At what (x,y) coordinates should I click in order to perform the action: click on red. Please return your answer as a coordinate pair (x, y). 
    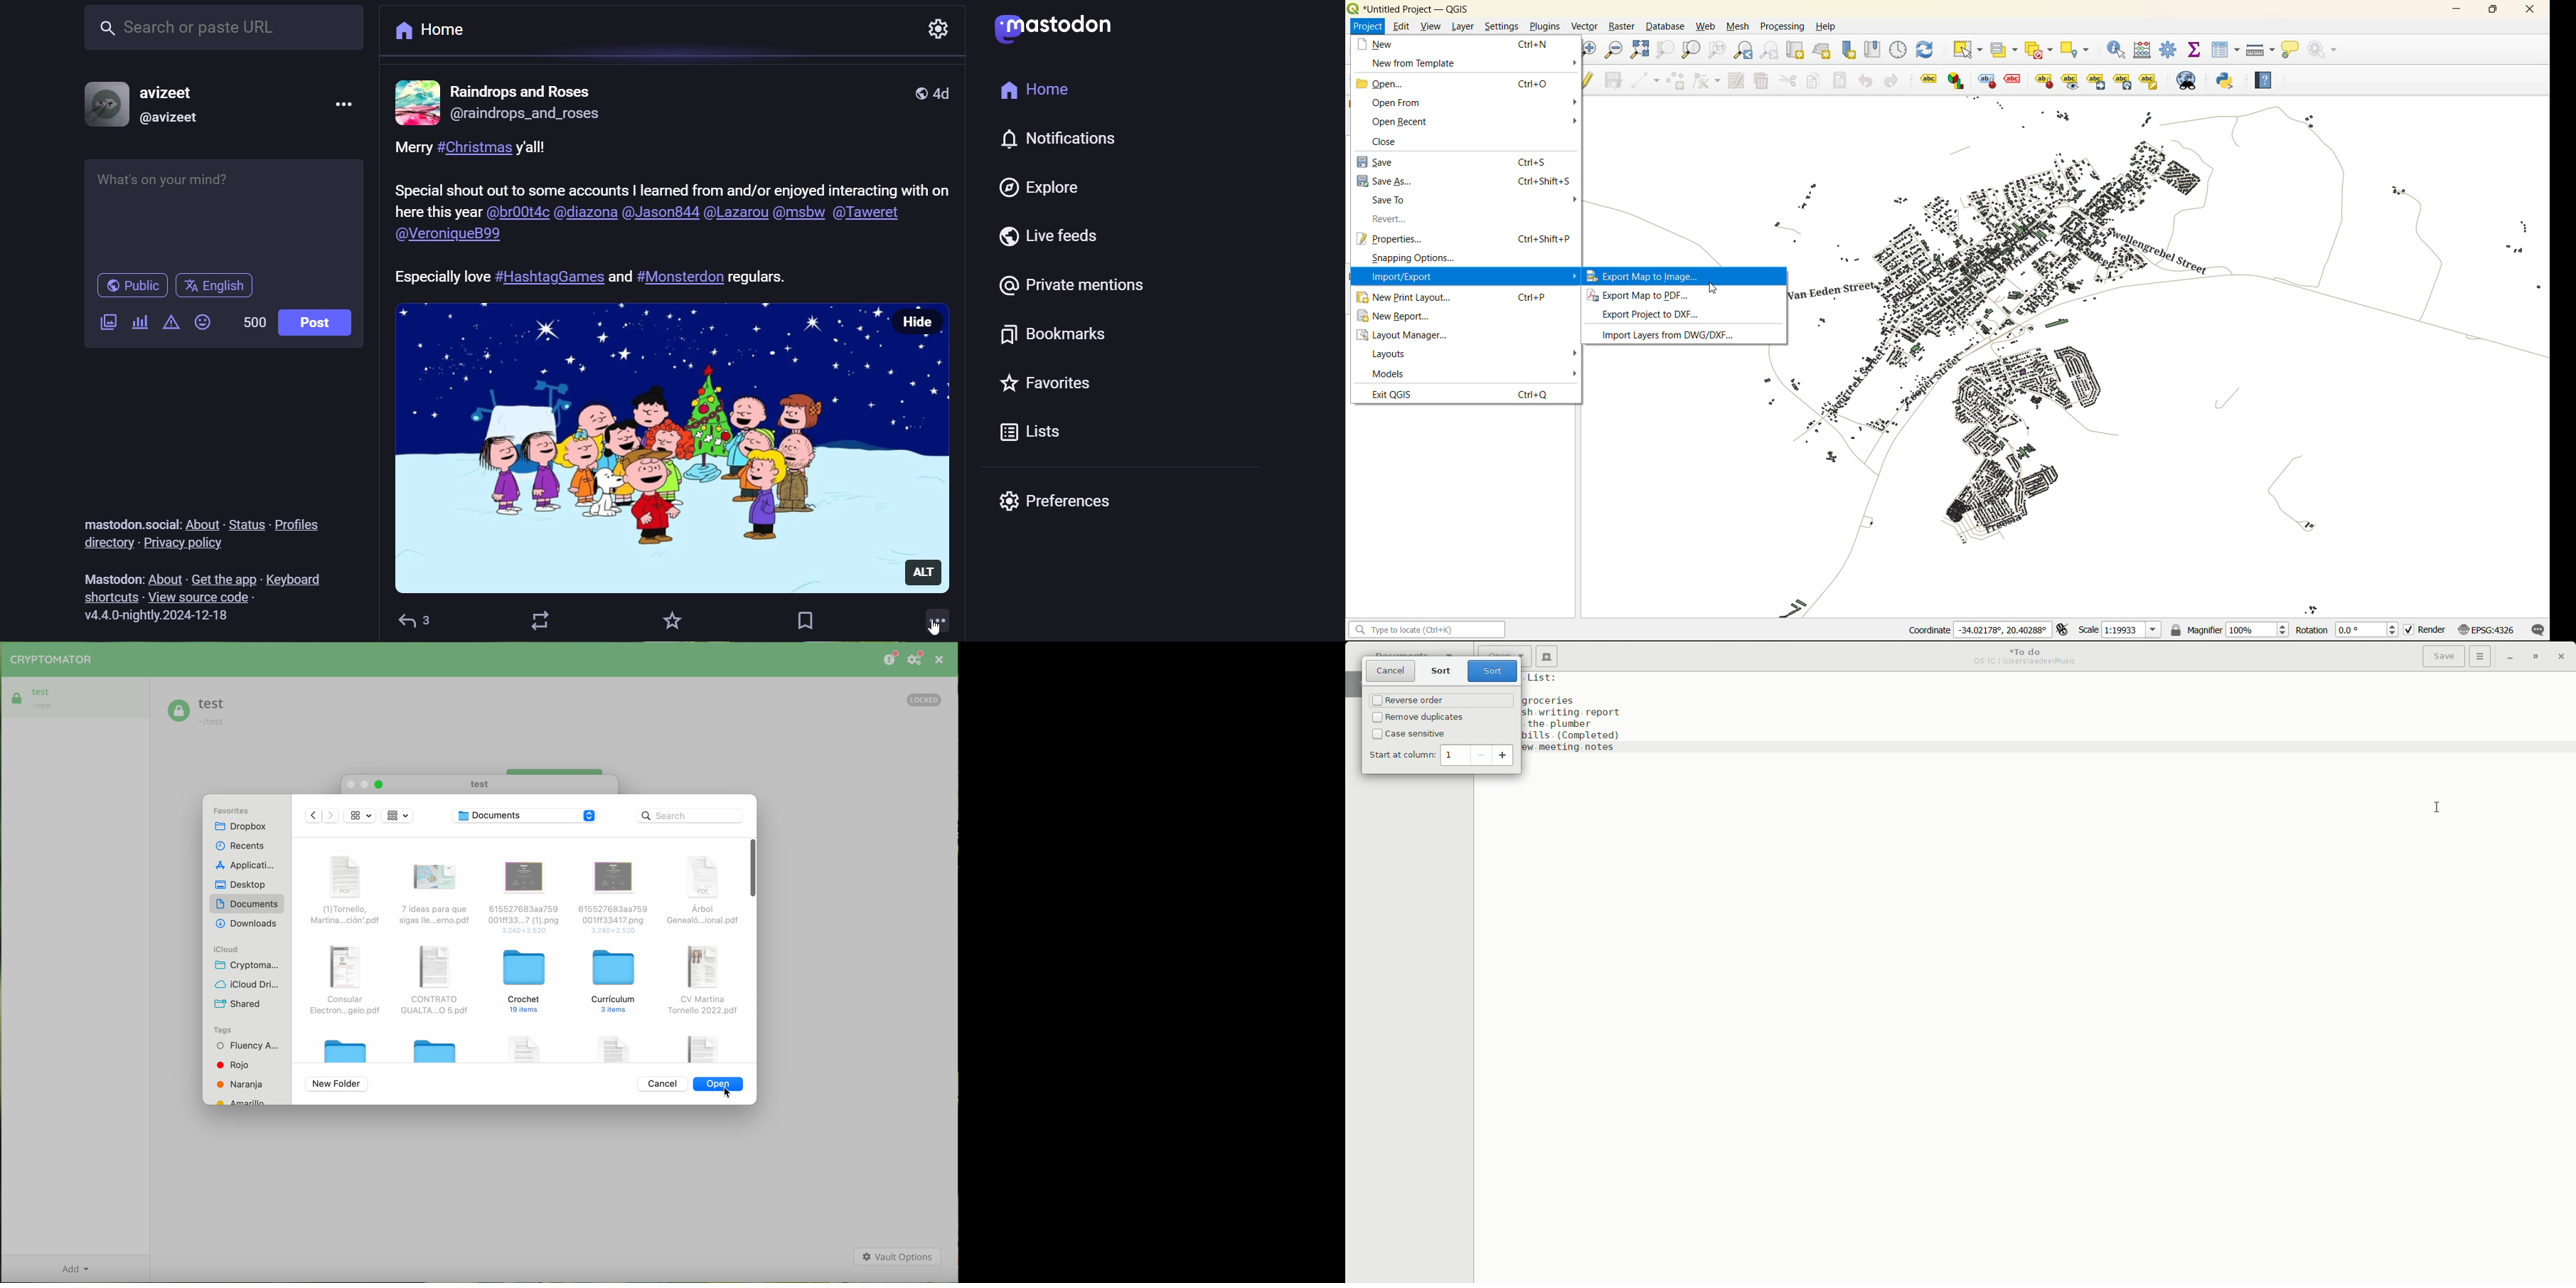
    Looking at the image, I should click on (234, 1065).